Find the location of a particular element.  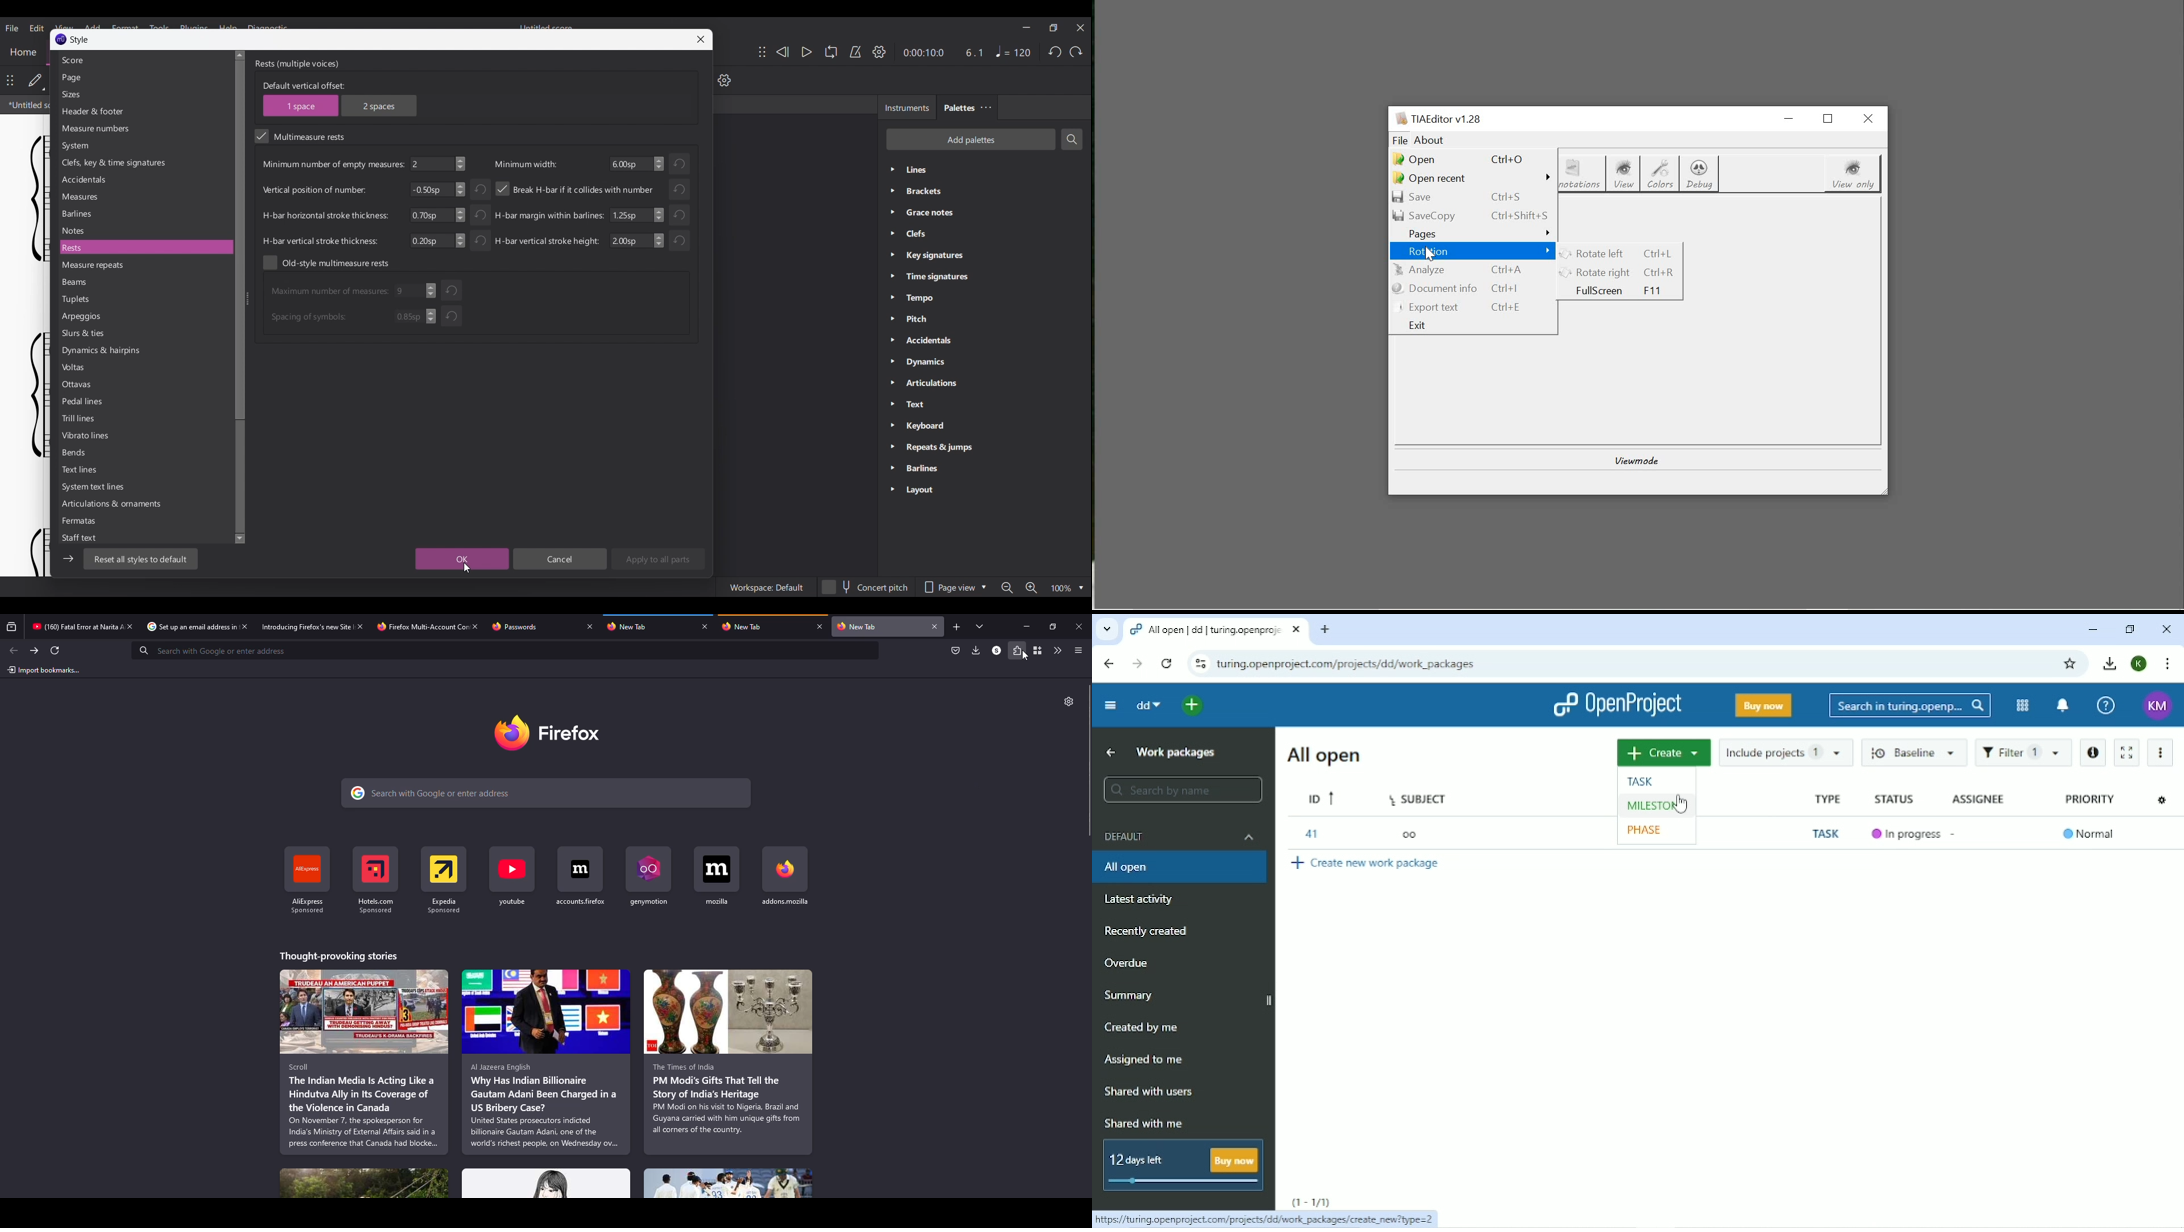

Instruments tab is located at coordinates (907, 107).